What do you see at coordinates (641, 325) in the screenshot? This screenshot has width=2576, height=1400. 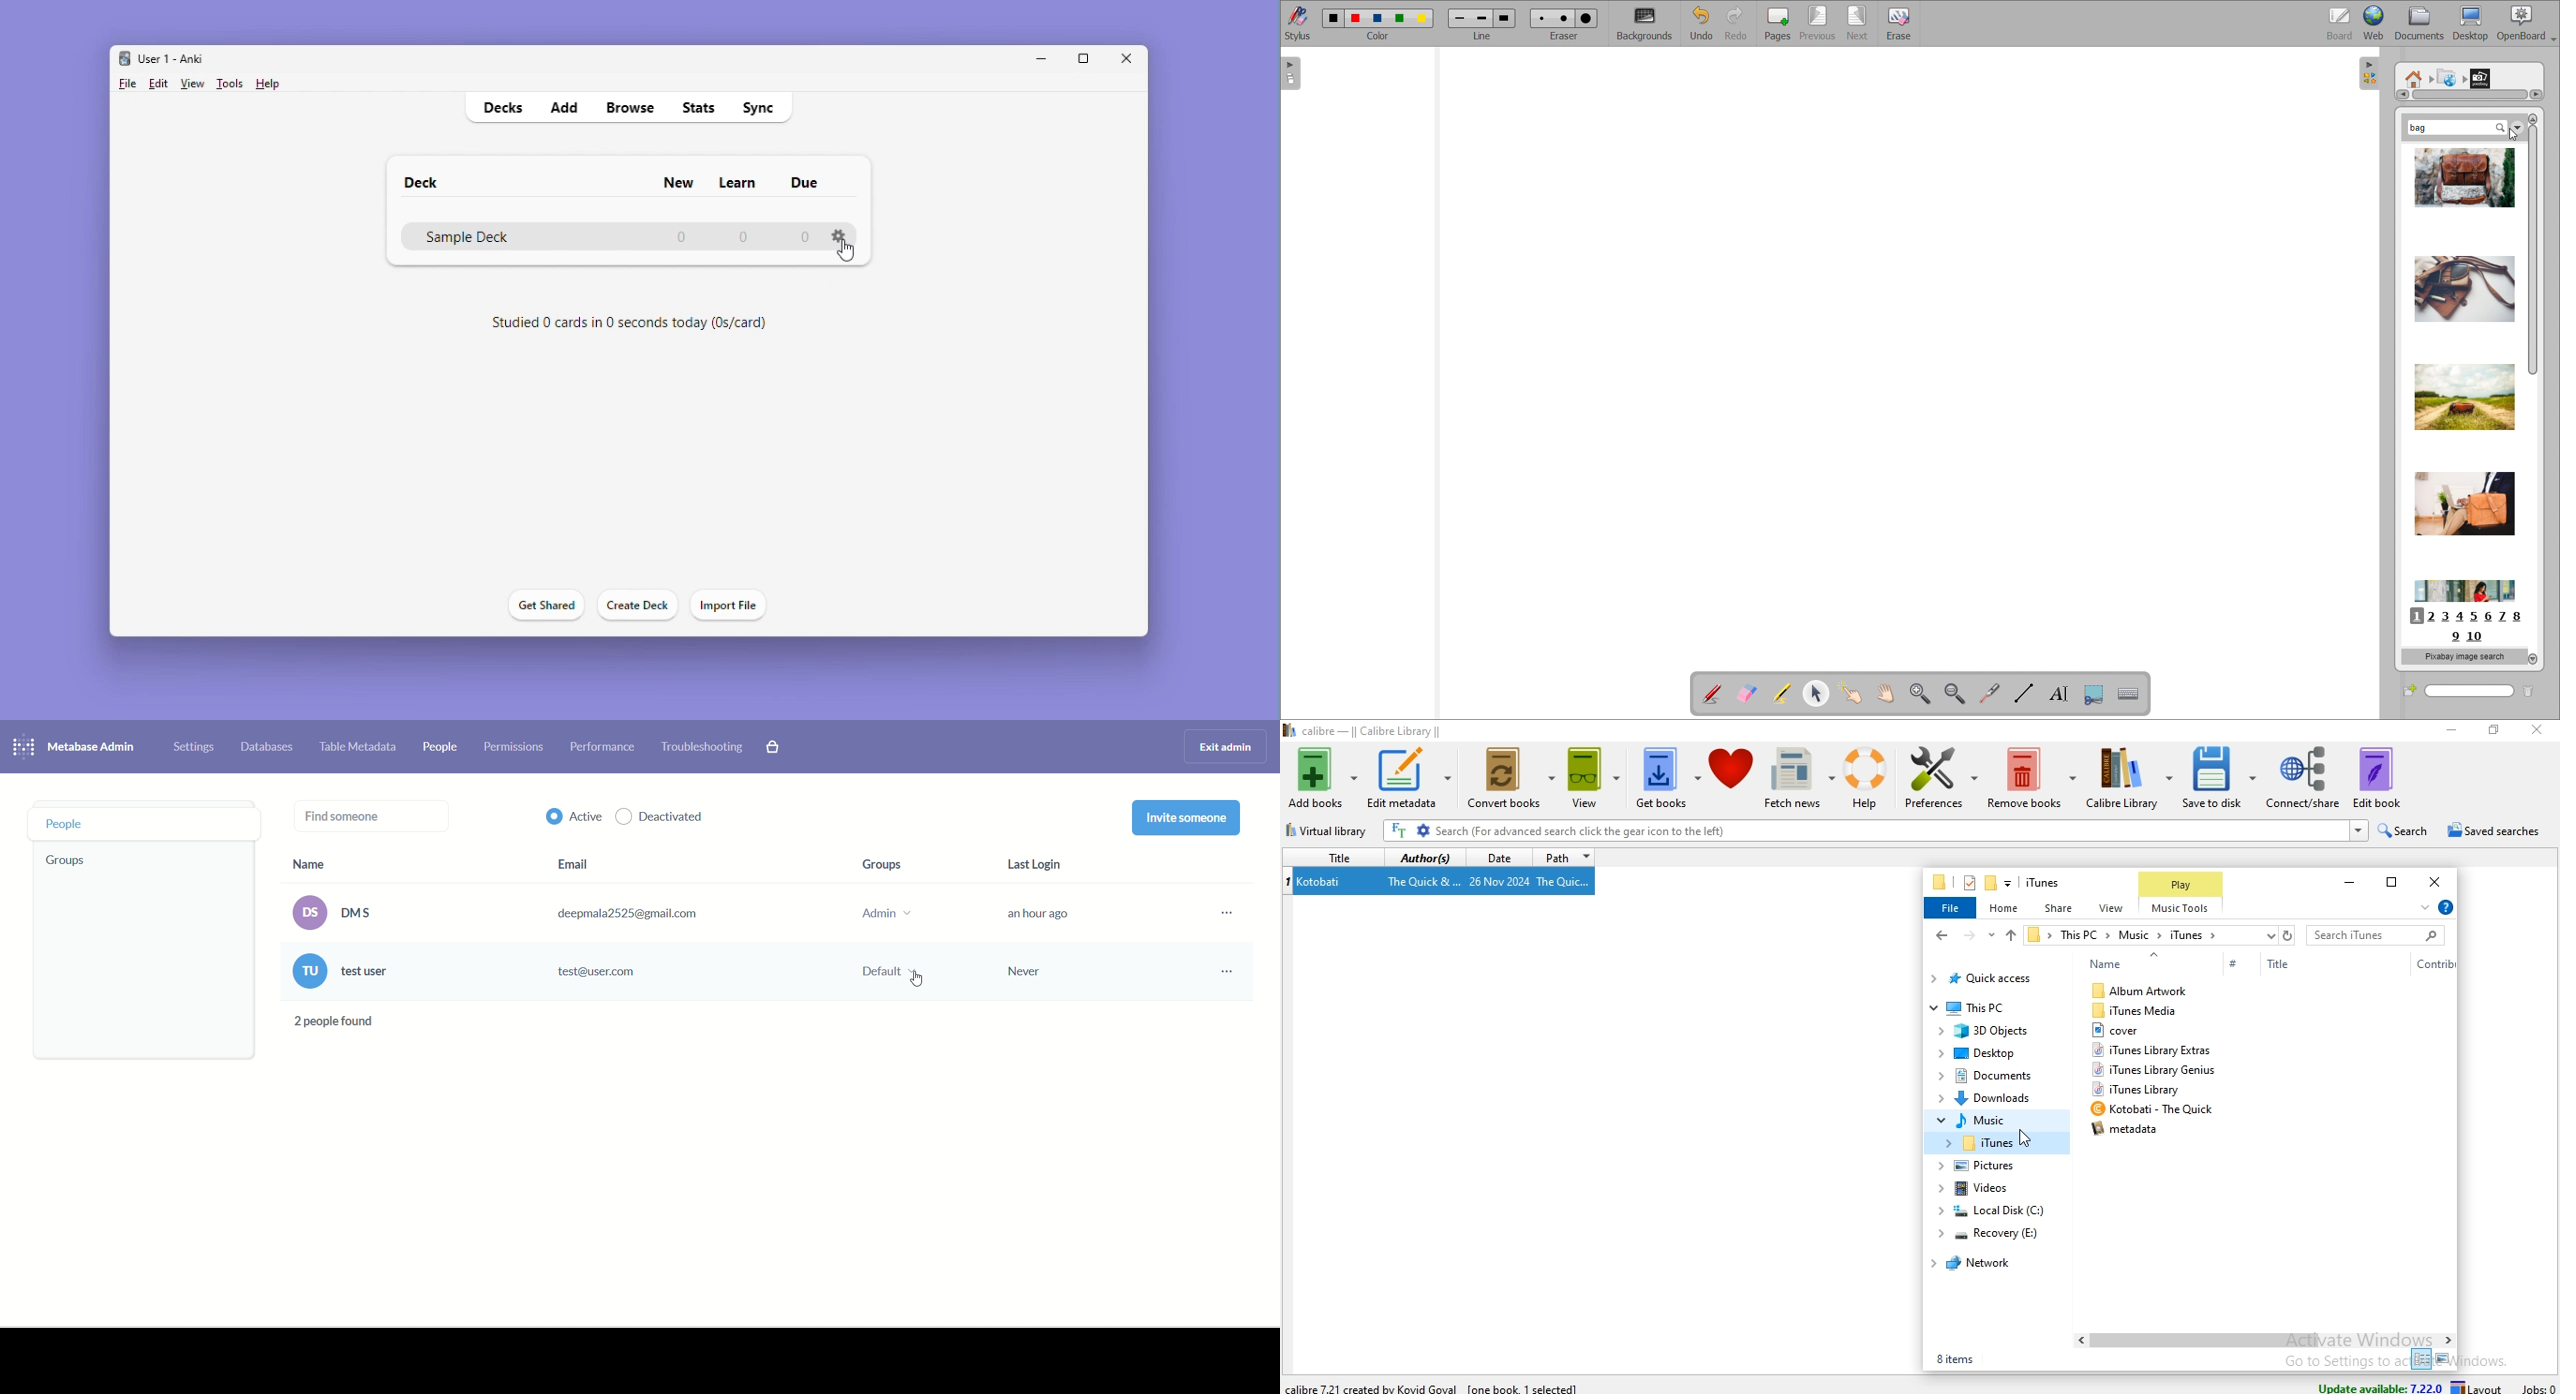 I see `Studied 0 cards in 0 seconds today (0s/card)` at bounding box center [641, 325].